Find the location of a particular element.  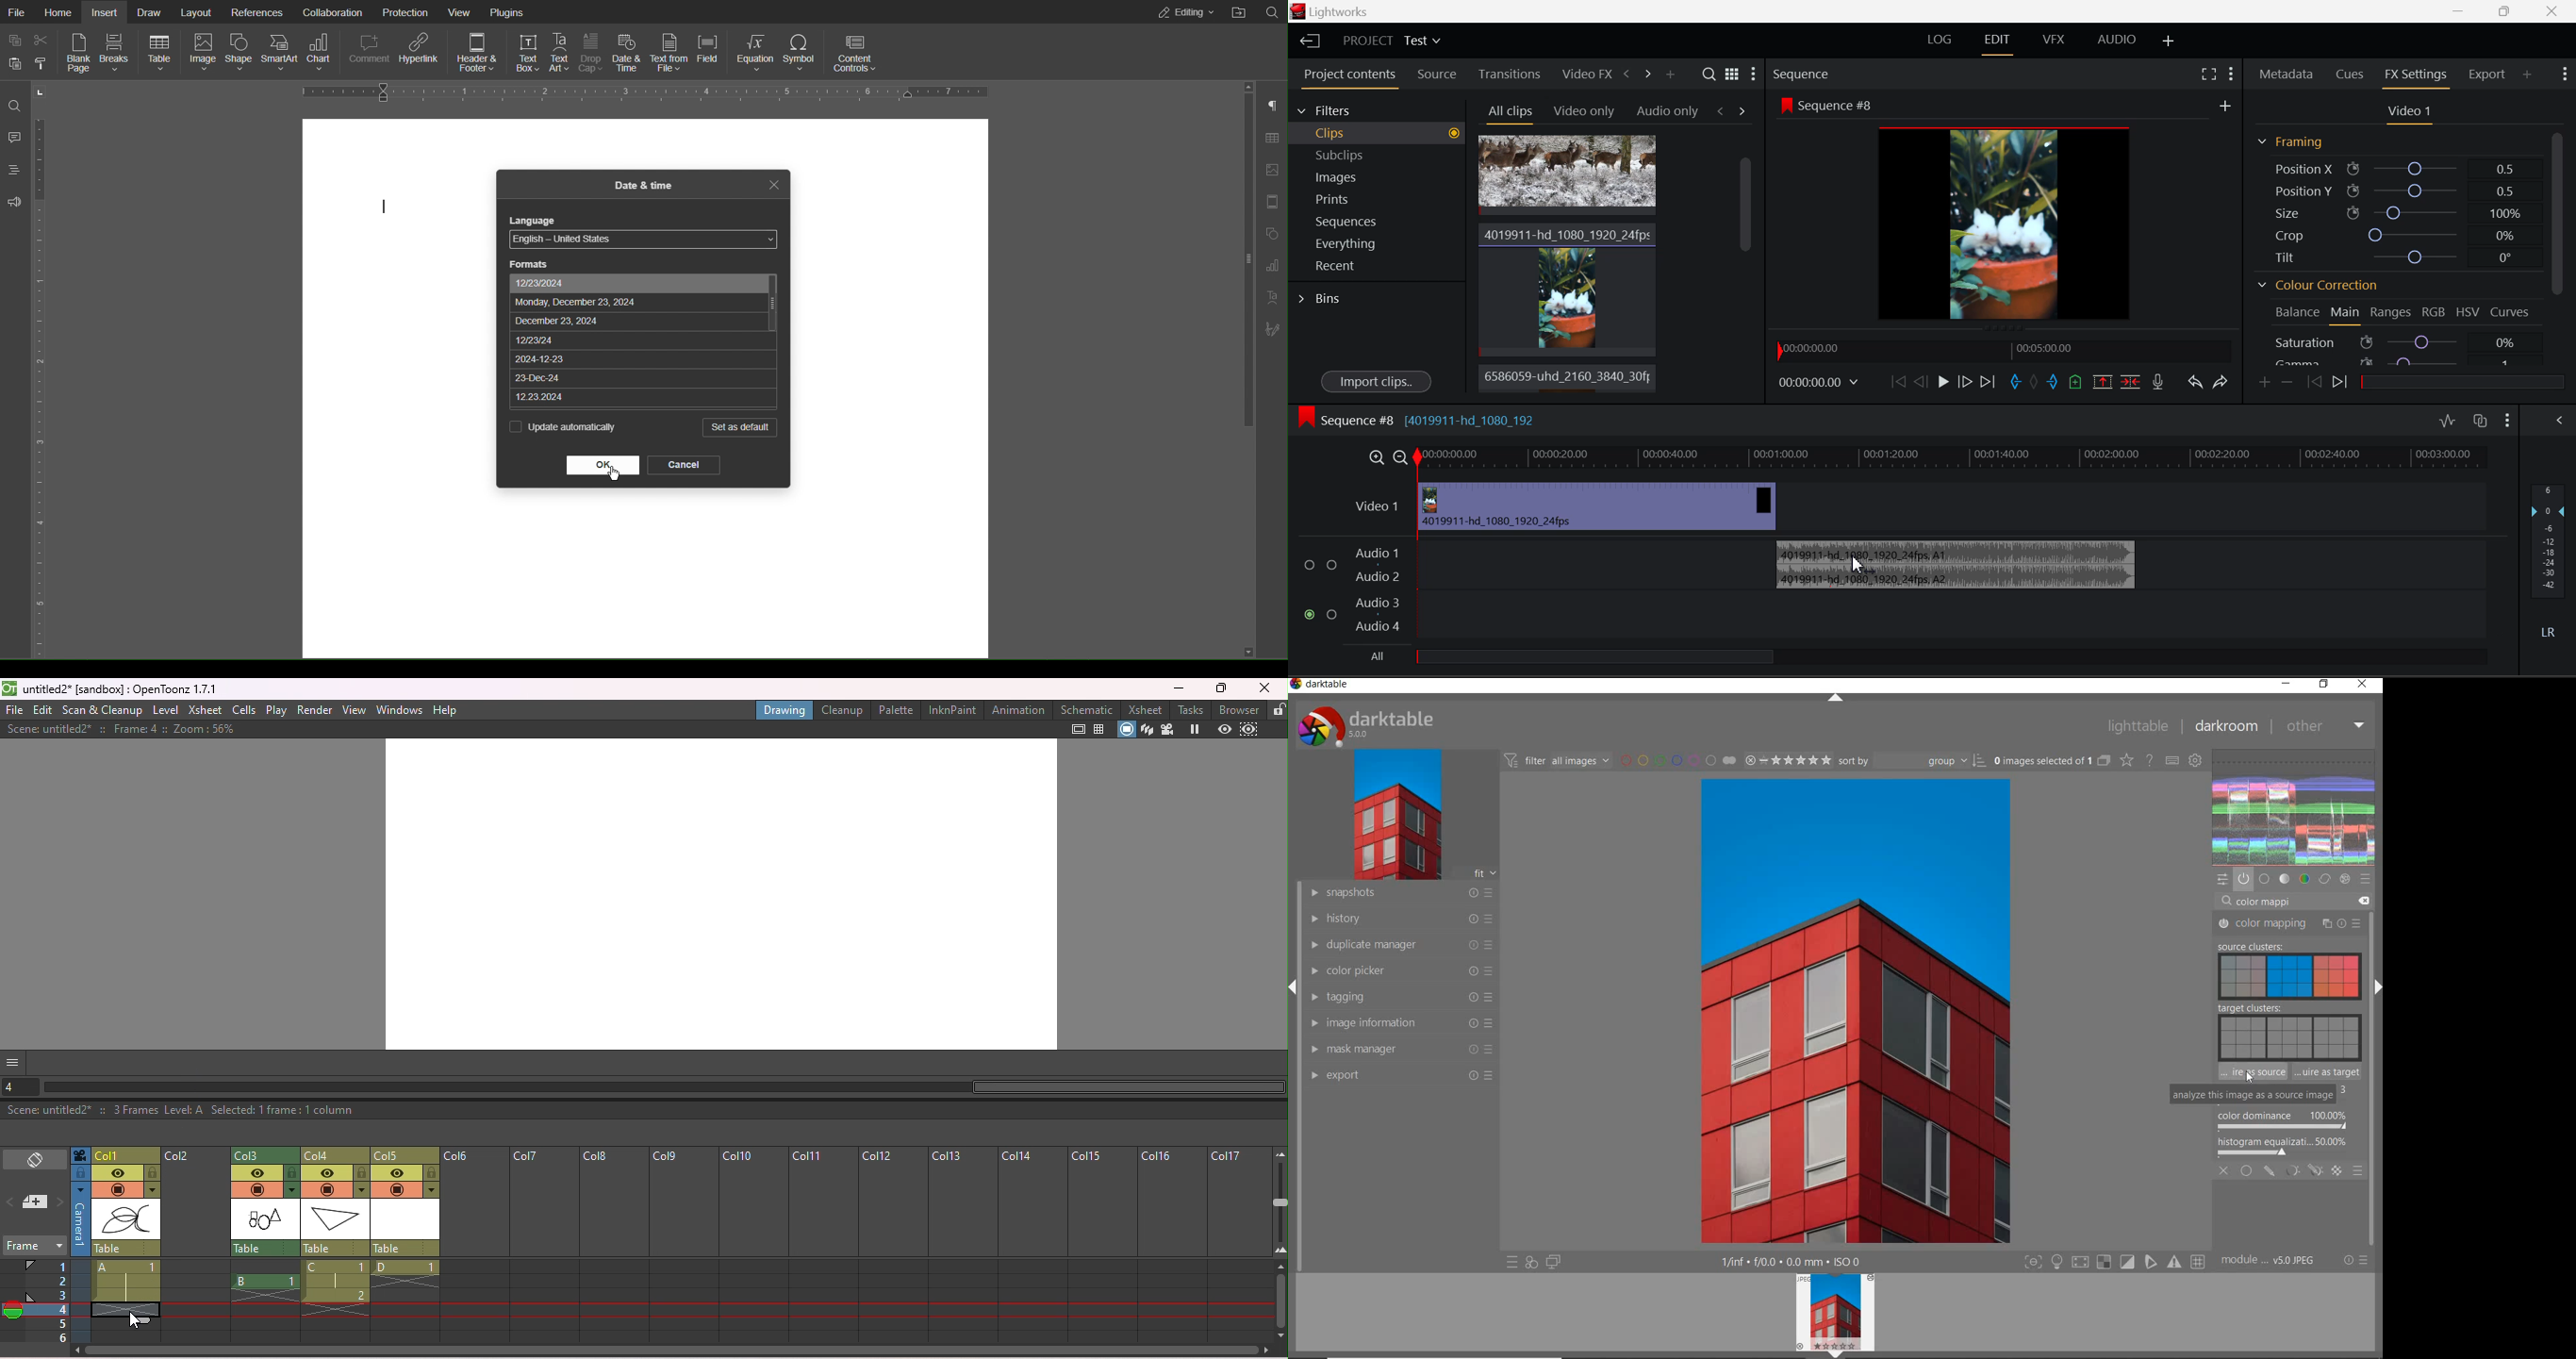

Drop Cap is located at coordinates (591, 50).